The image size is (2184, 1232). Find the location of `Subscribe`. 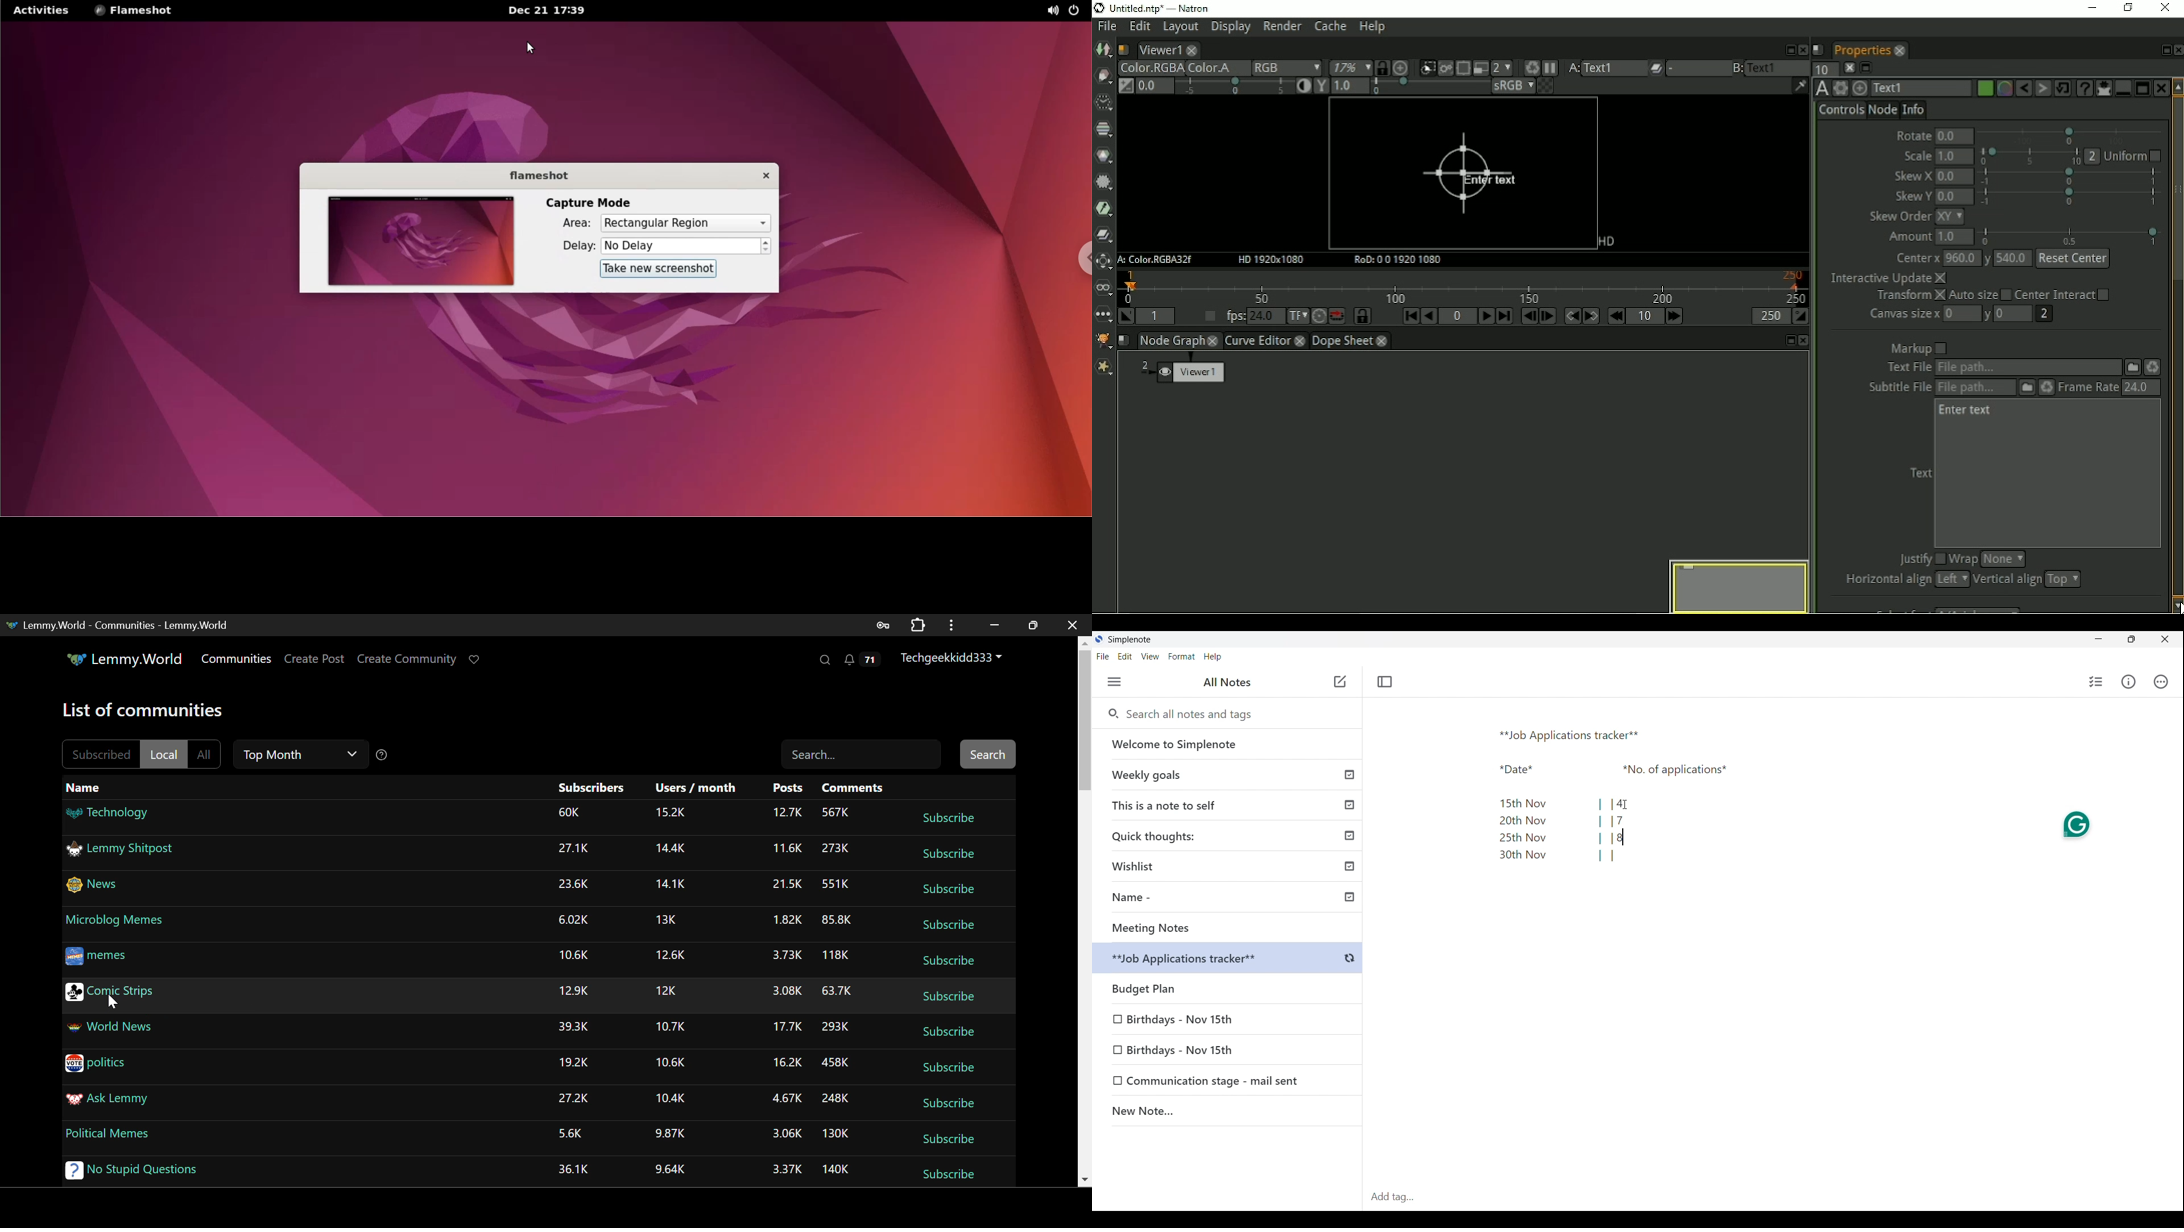

Subscribe is located at coordinates (949, 962).